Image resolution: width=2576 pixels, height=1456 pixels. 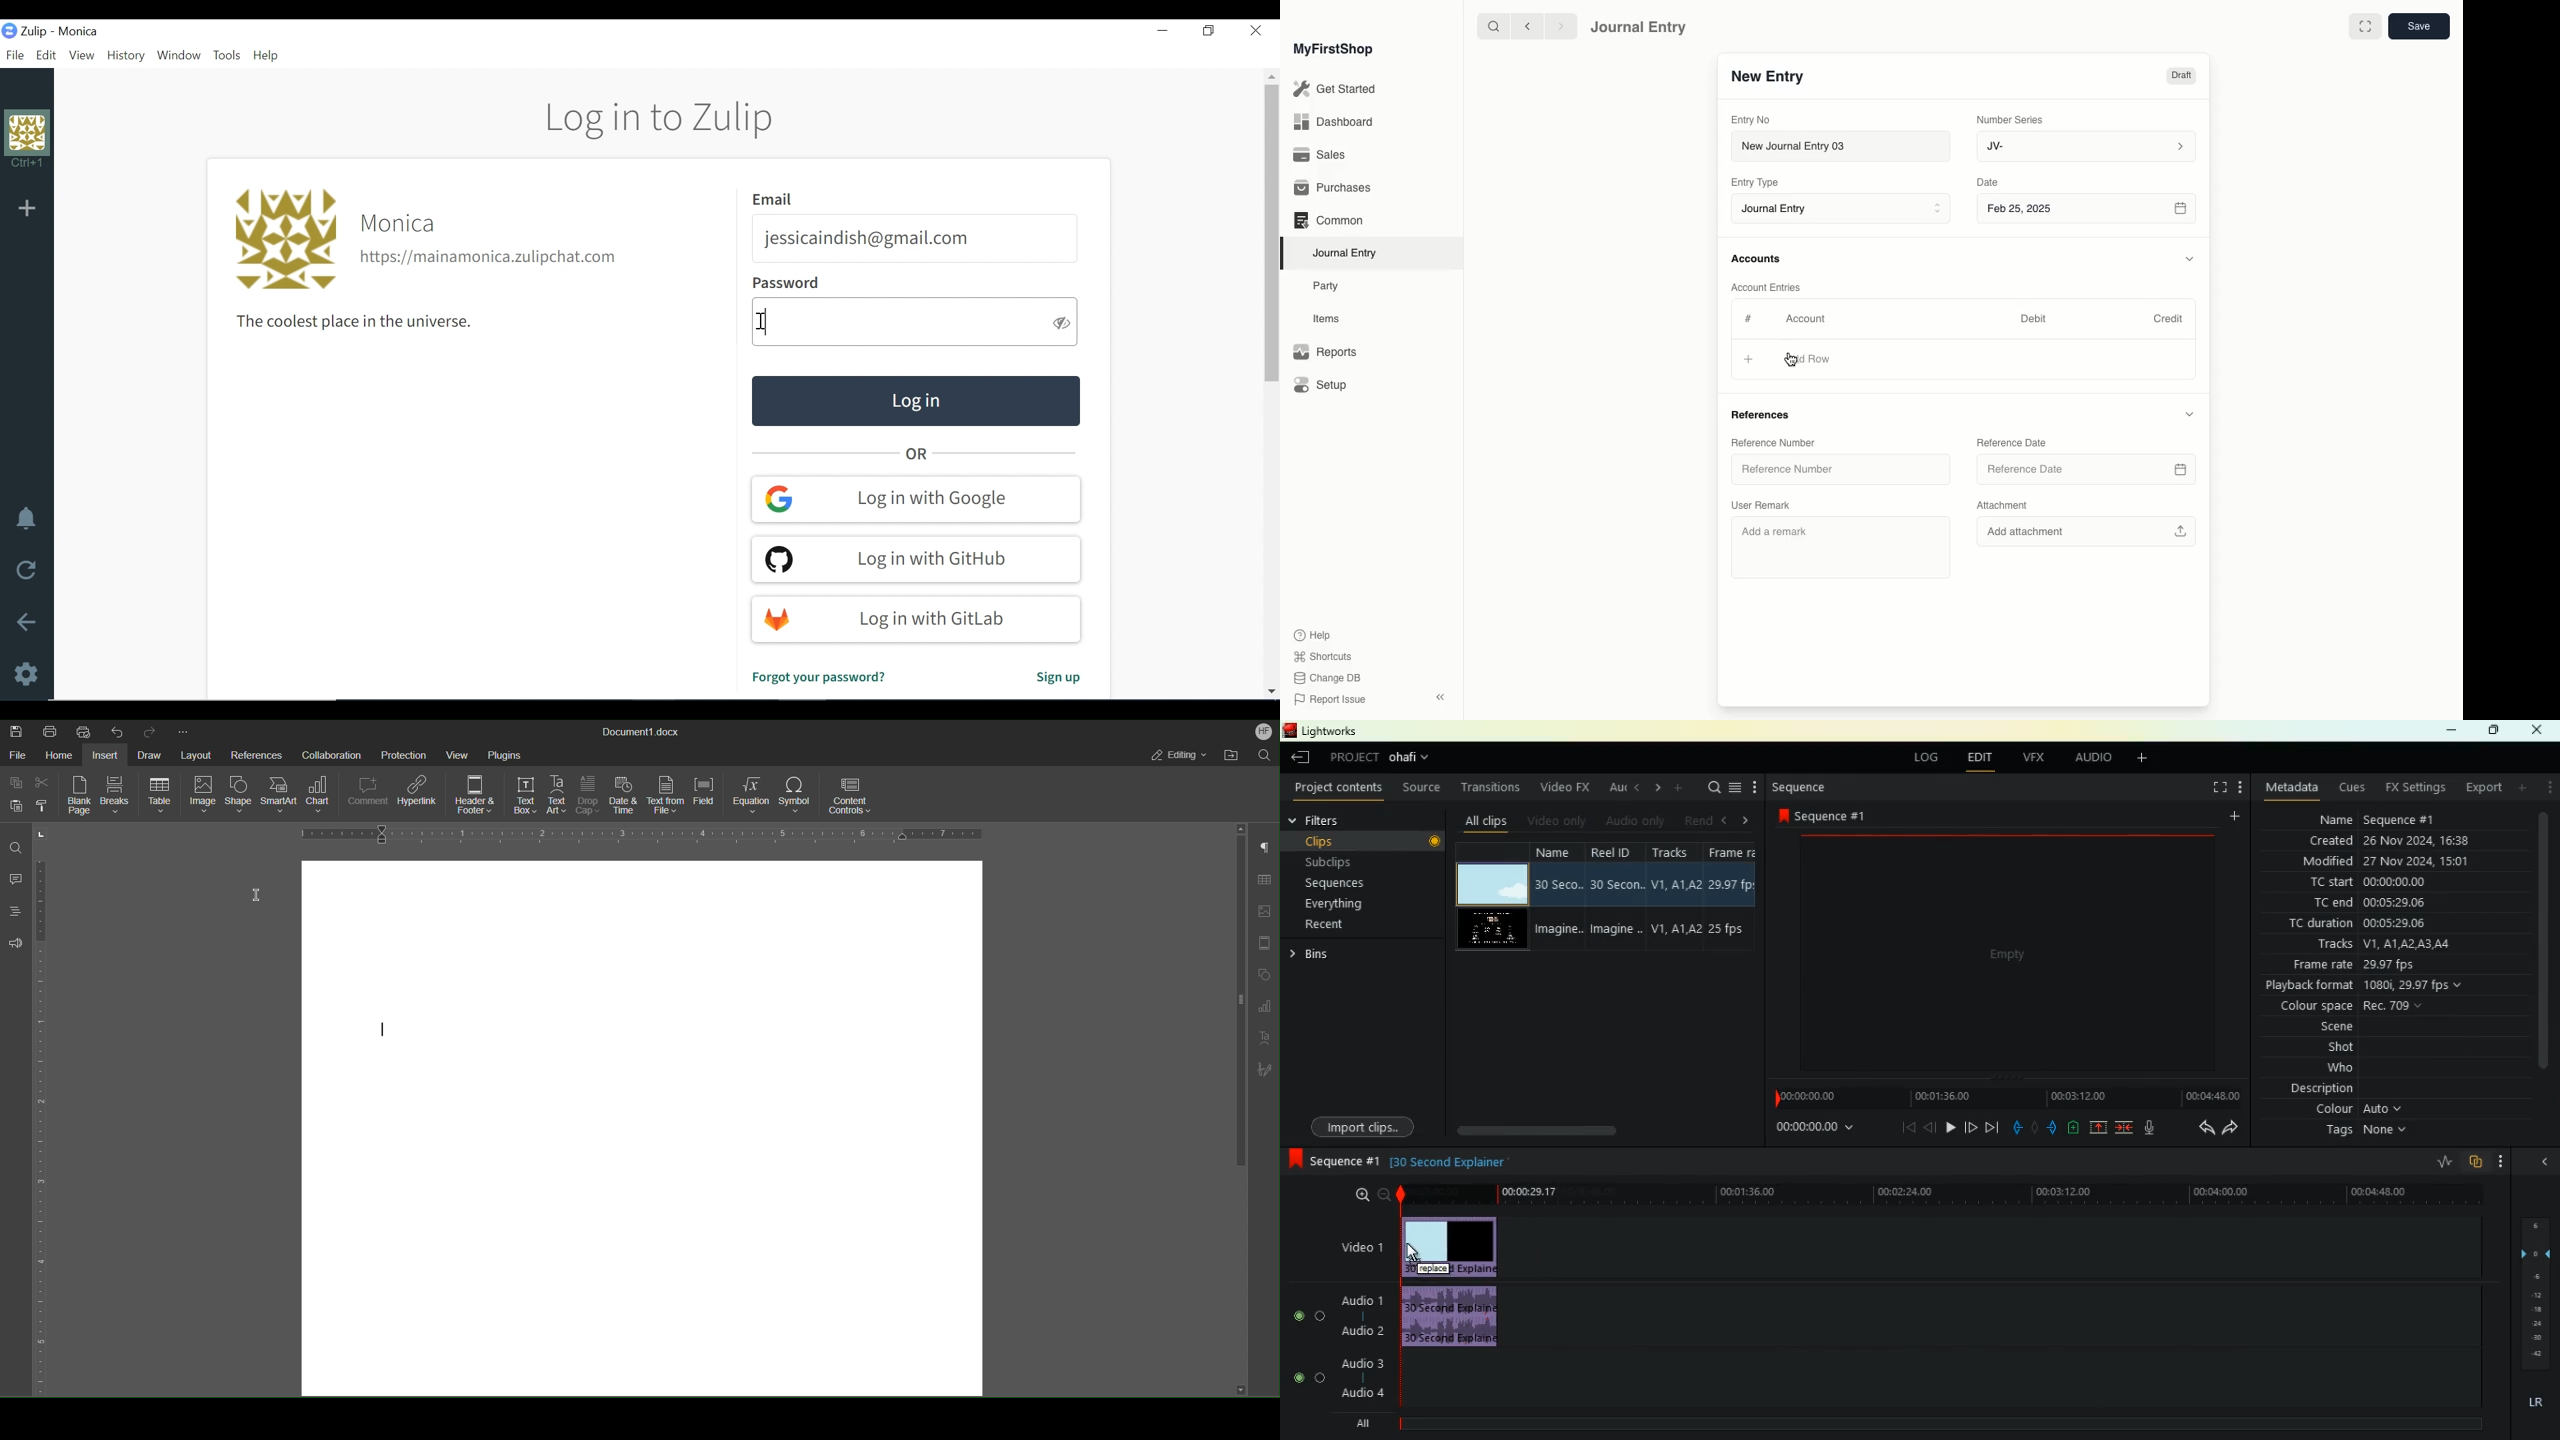 What do you see at coordinates (1417, 1253) in the screenshot?
I see `cursor` at bounding box center [1417, 1253].